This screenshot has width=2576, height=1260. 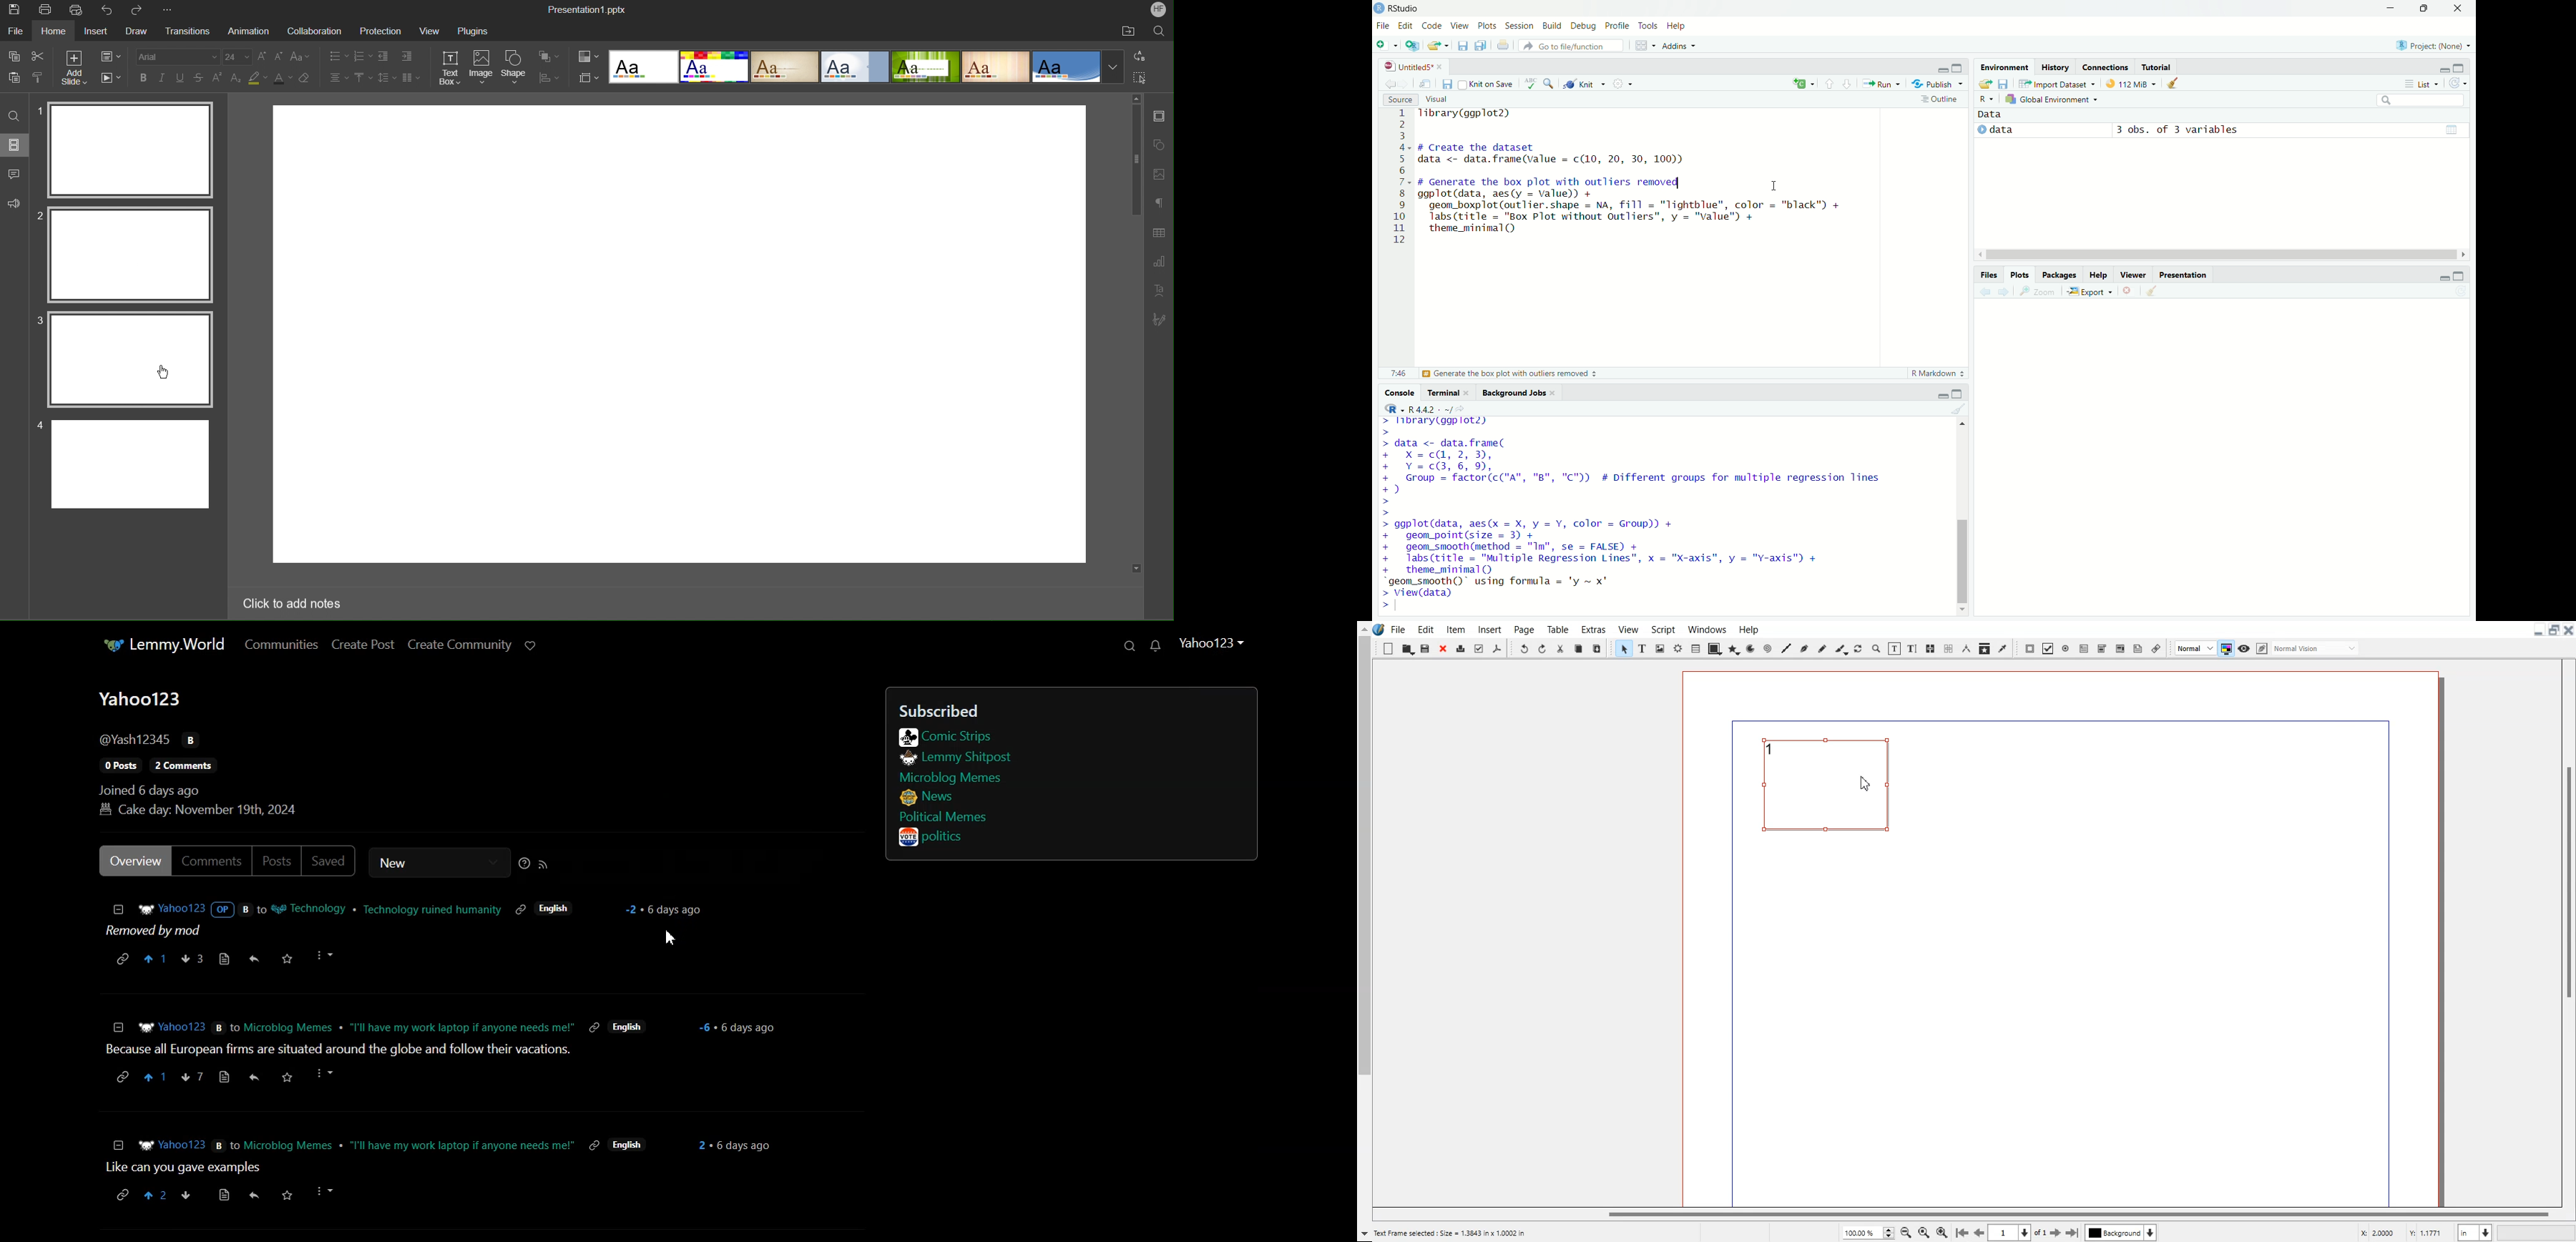 What do you see at coordinates (1485, 85) in the screenshot?
I see `Knit on Save` at bounding box center [1485, 85].